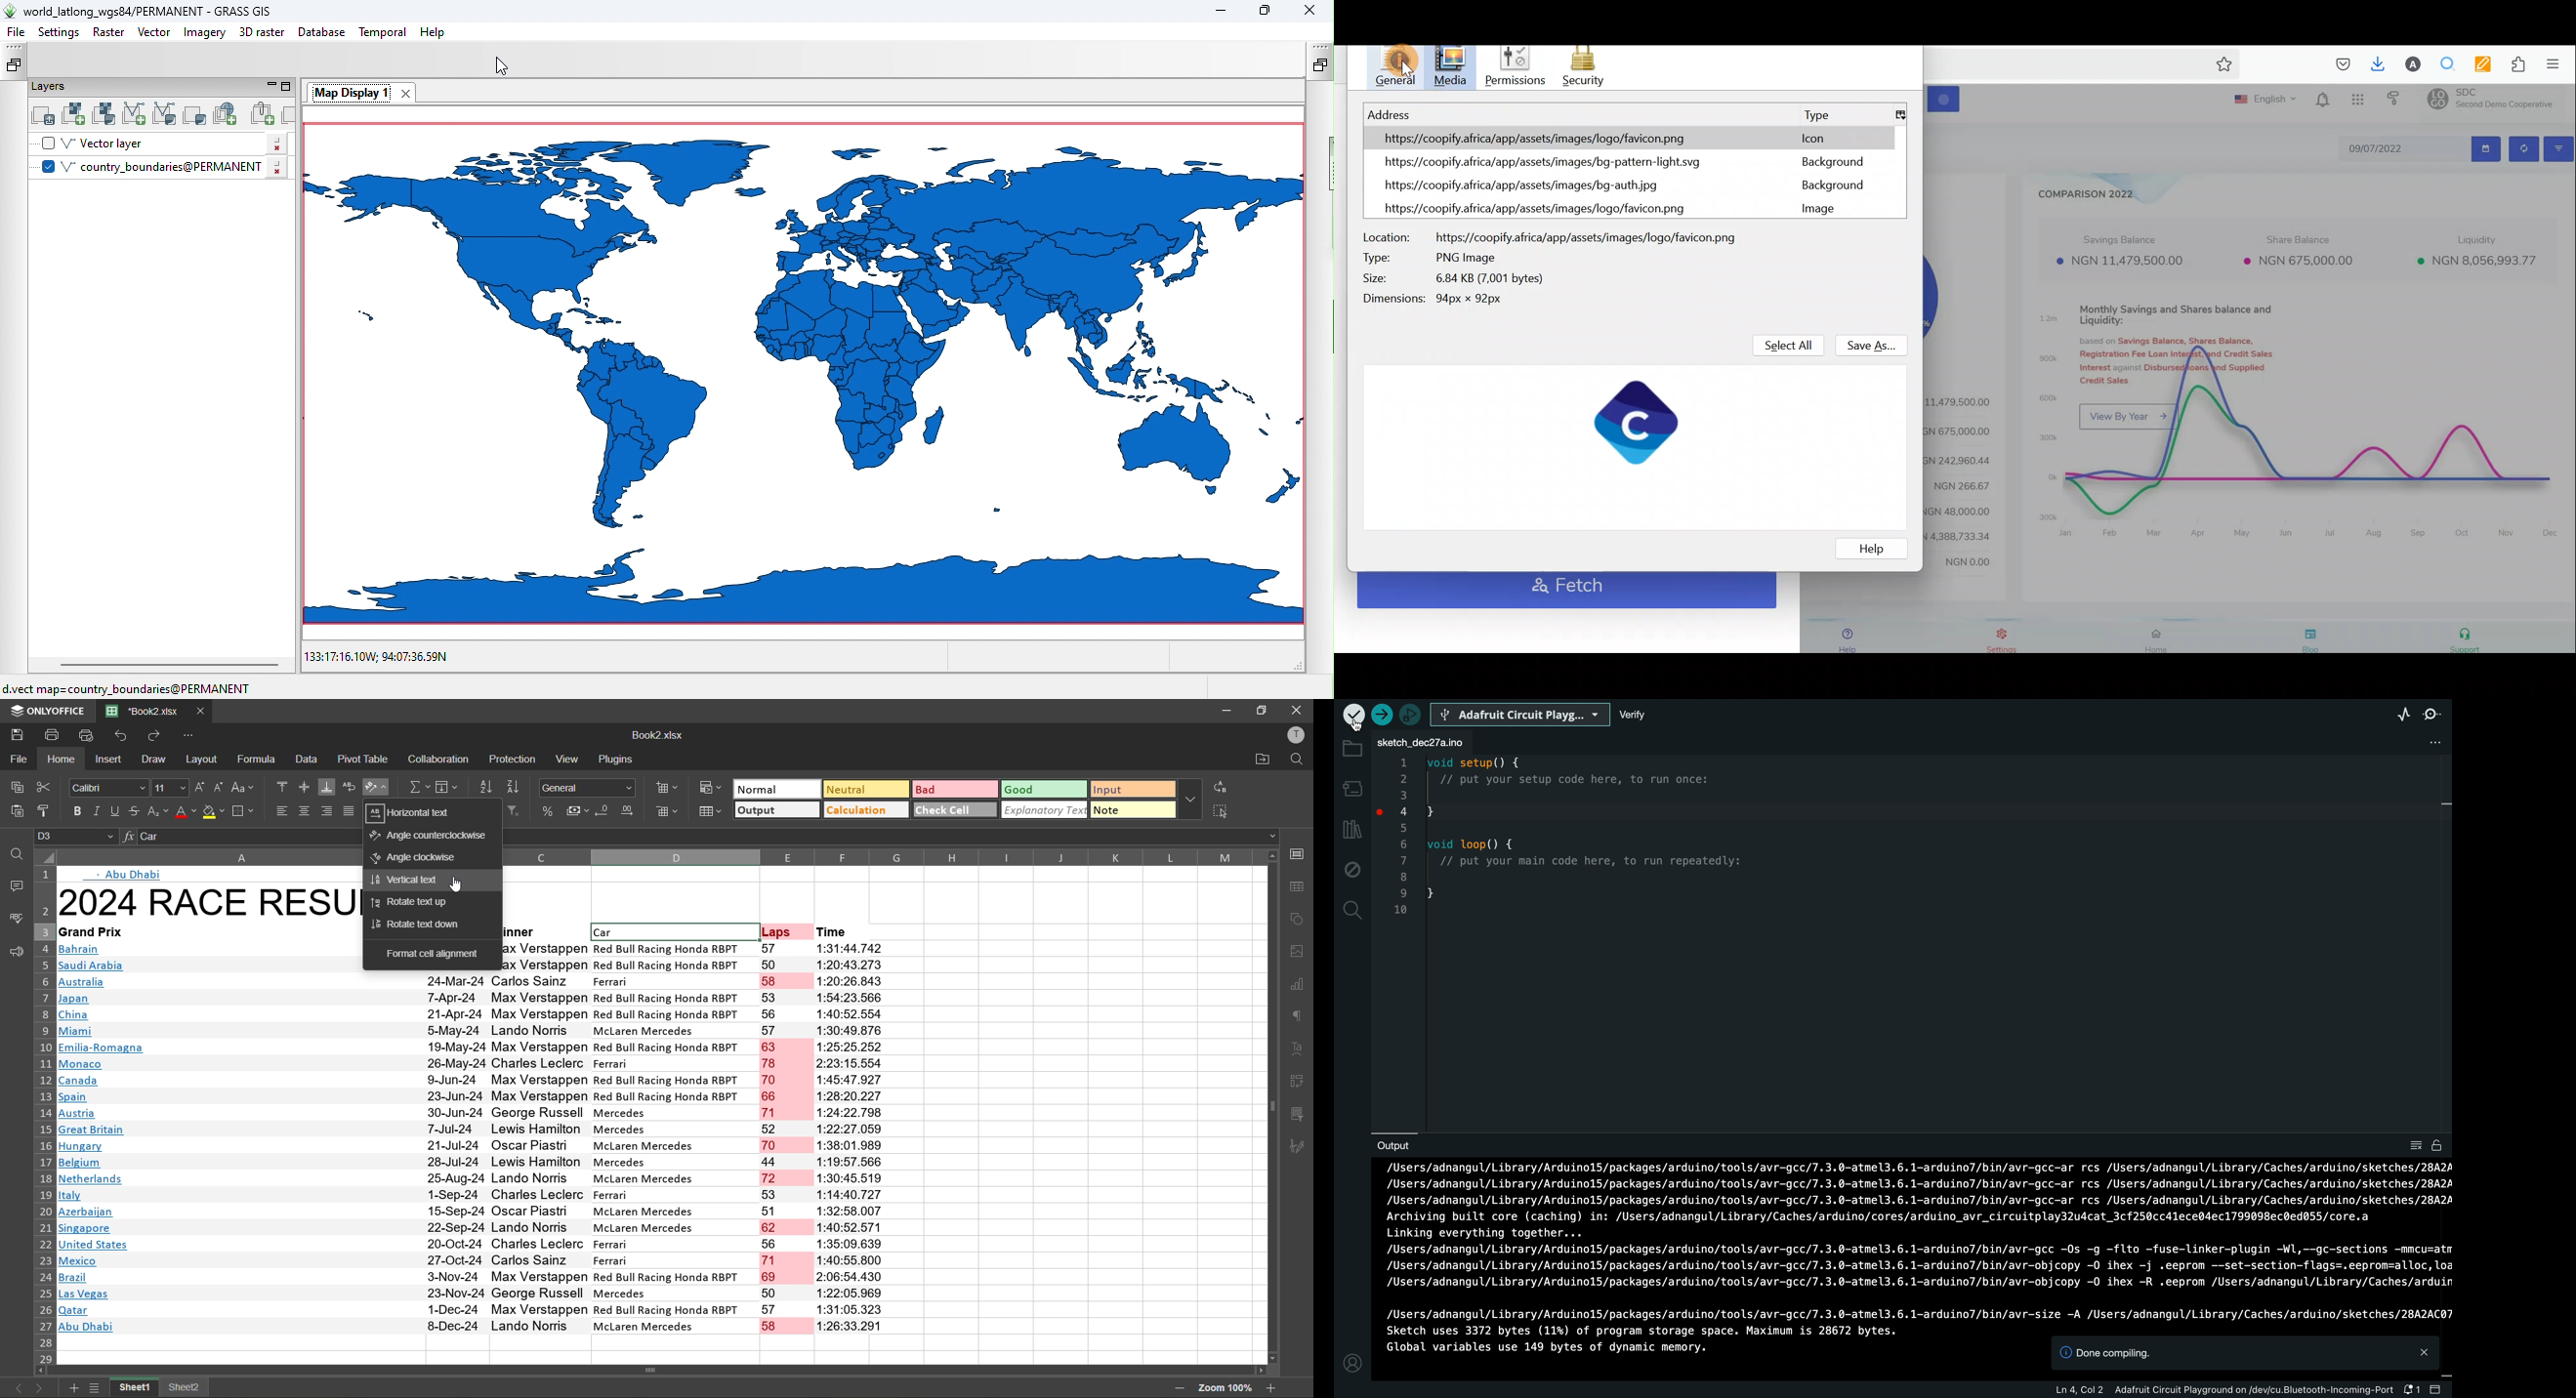 The height and width of the screenshot is (1400, 2576). What do you see at coordinates (40, 1388) in the screenshot?
I see `next` at bounding box center [40, 1388].